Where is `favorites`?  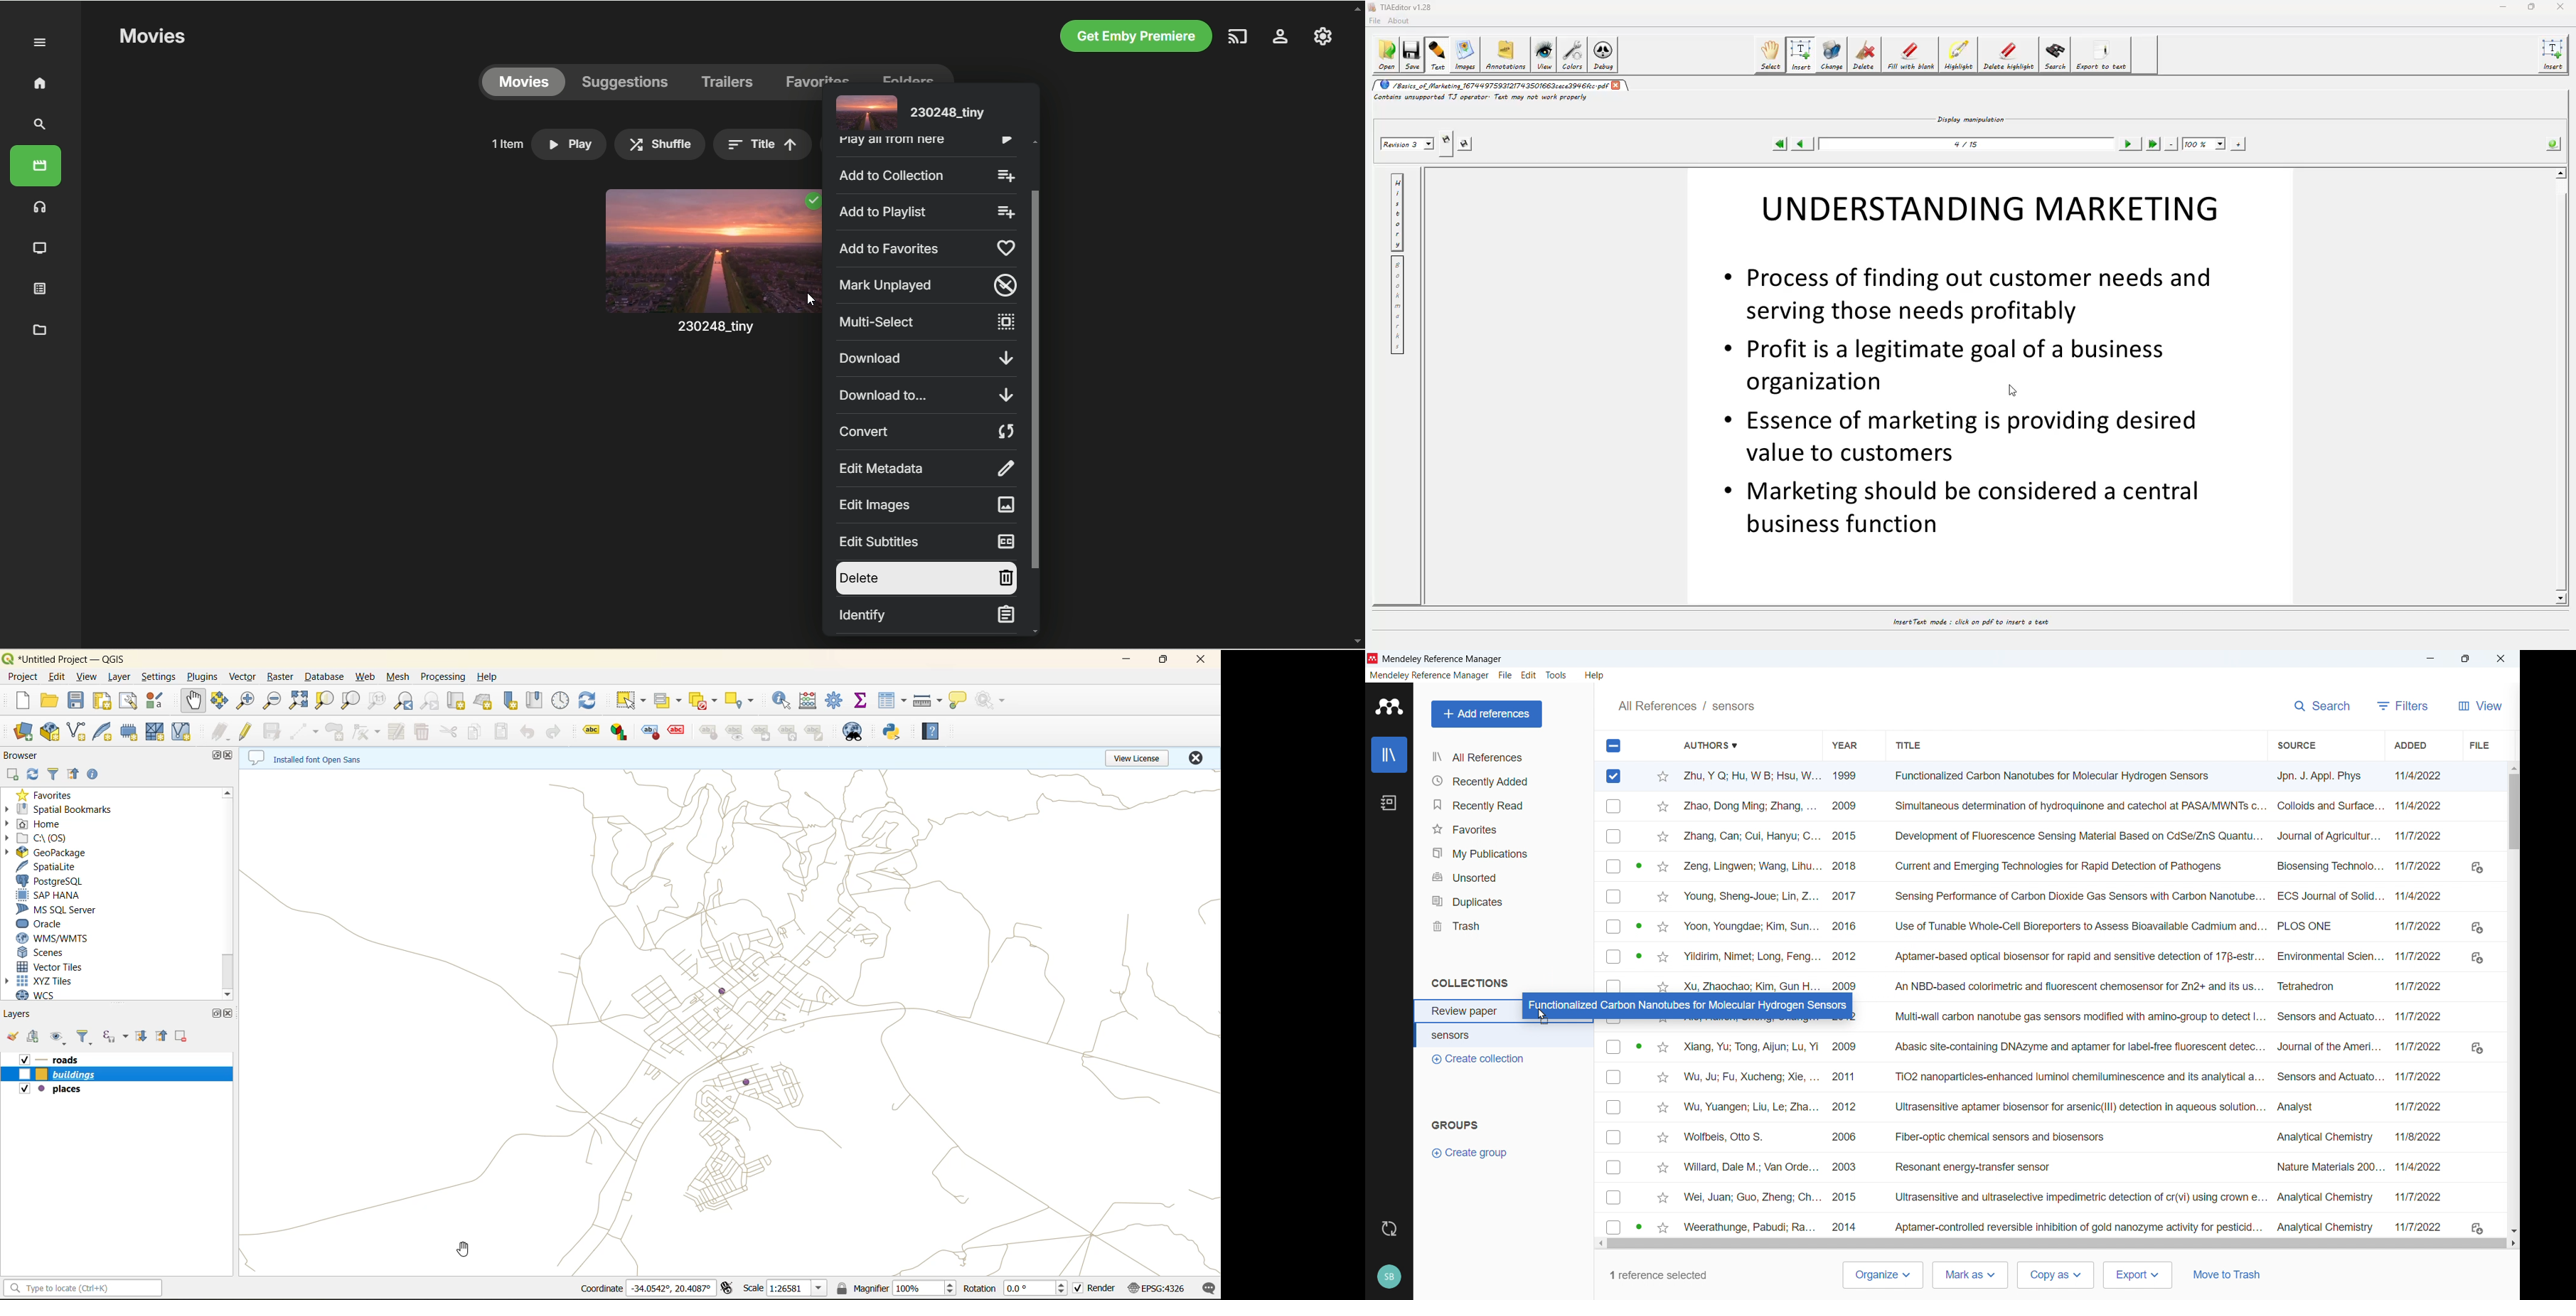
favorites is located at coordinates (50, 795).